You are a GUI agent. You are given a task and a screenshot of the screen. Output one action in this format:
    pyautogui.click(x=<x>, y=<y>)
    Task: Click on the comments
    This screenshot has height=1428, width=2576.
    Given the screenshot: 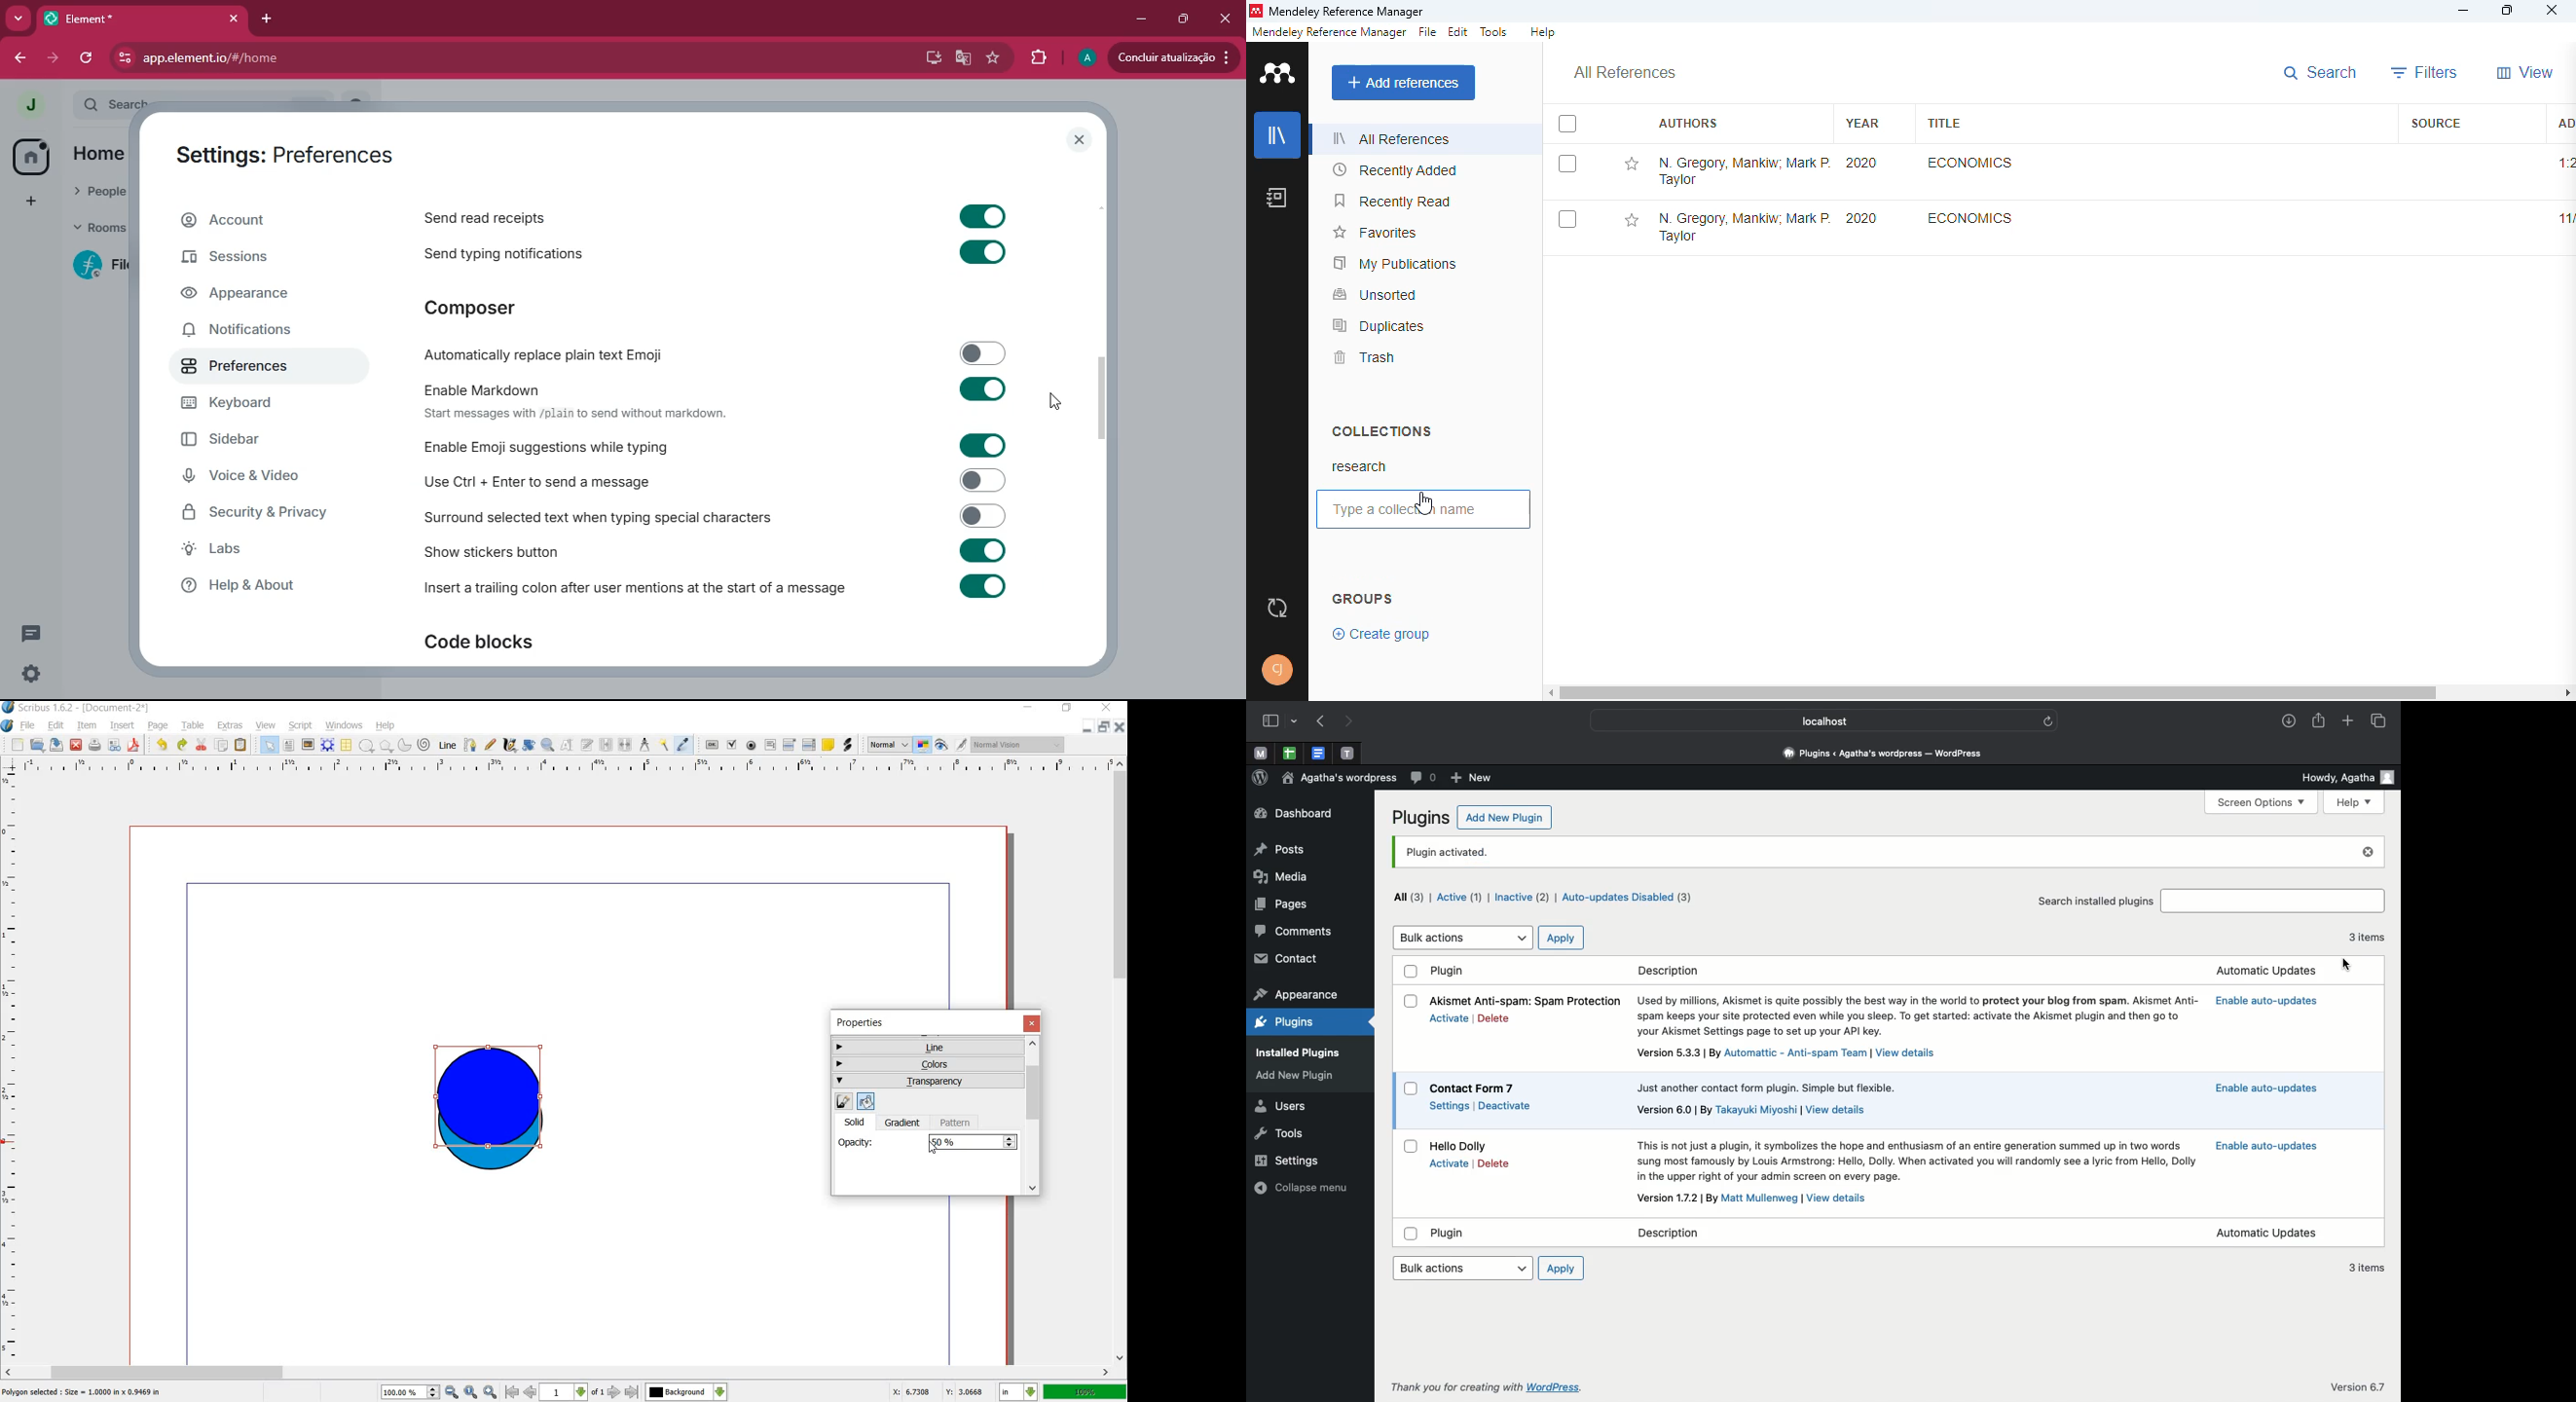 What is the action you would take?
    pyautogui.click(x=1294, y=931)
    